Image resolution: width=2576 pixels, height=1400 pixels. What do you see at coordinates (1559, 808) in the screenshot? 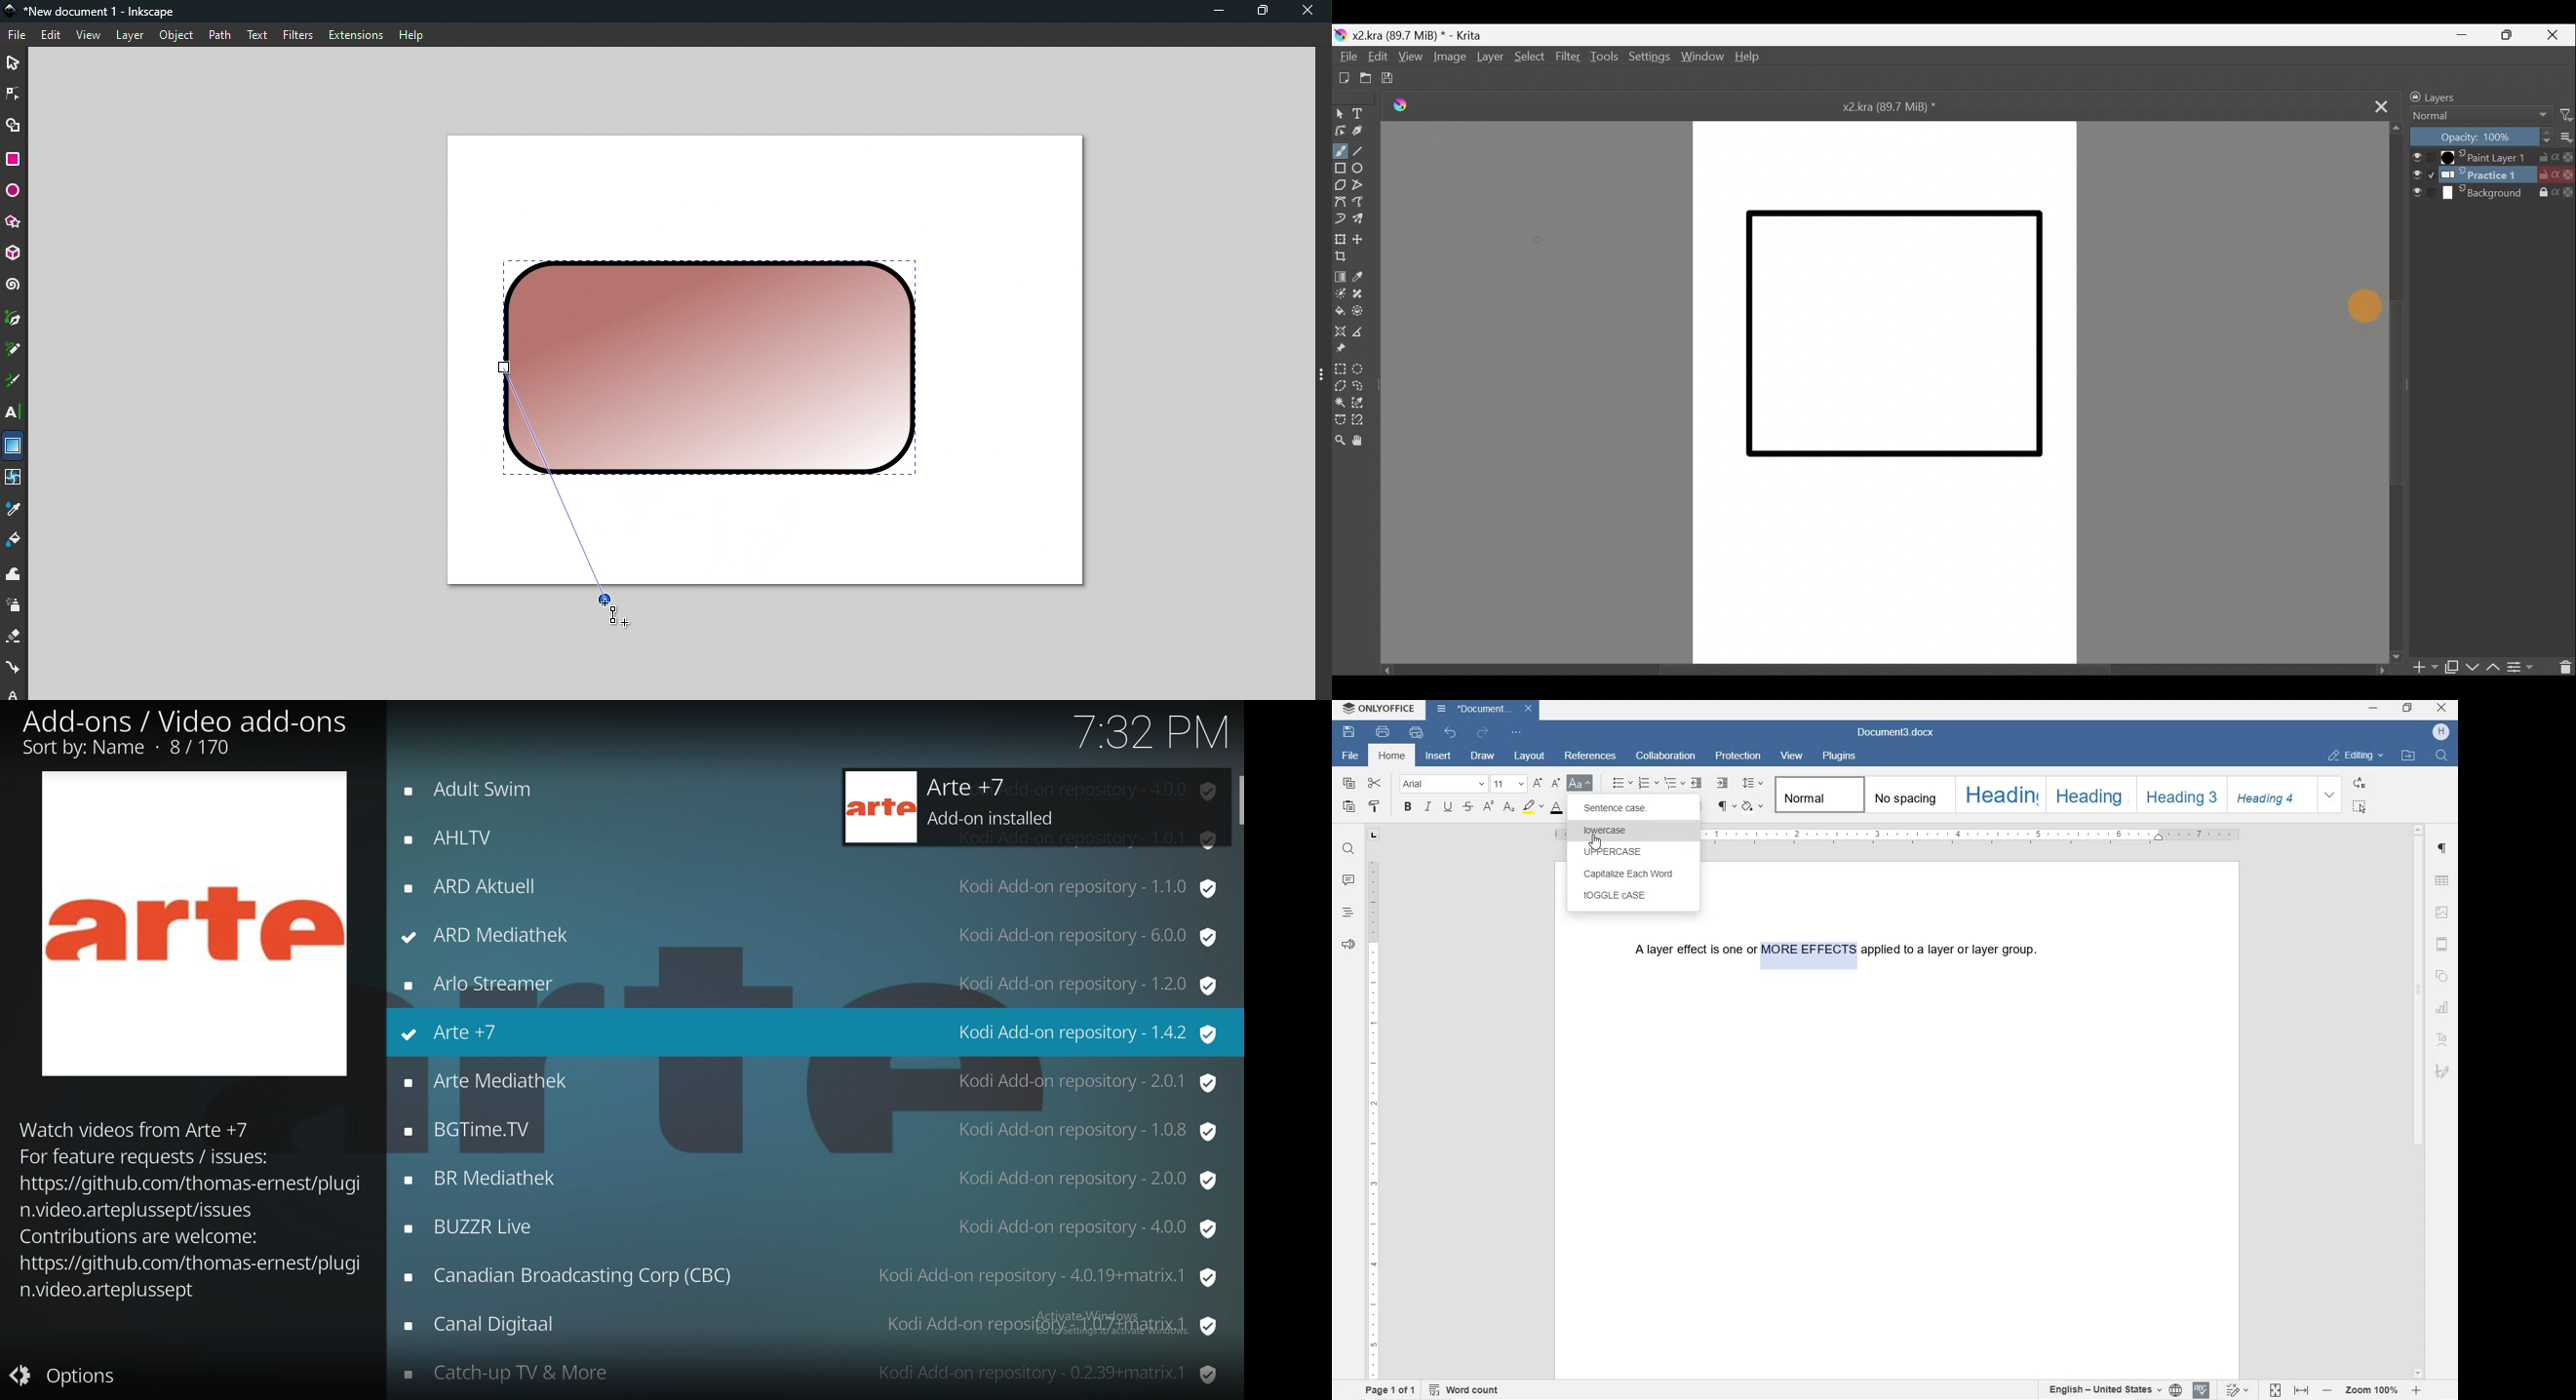
I see `FONT COLOR` at bounding box center [1559, 808].